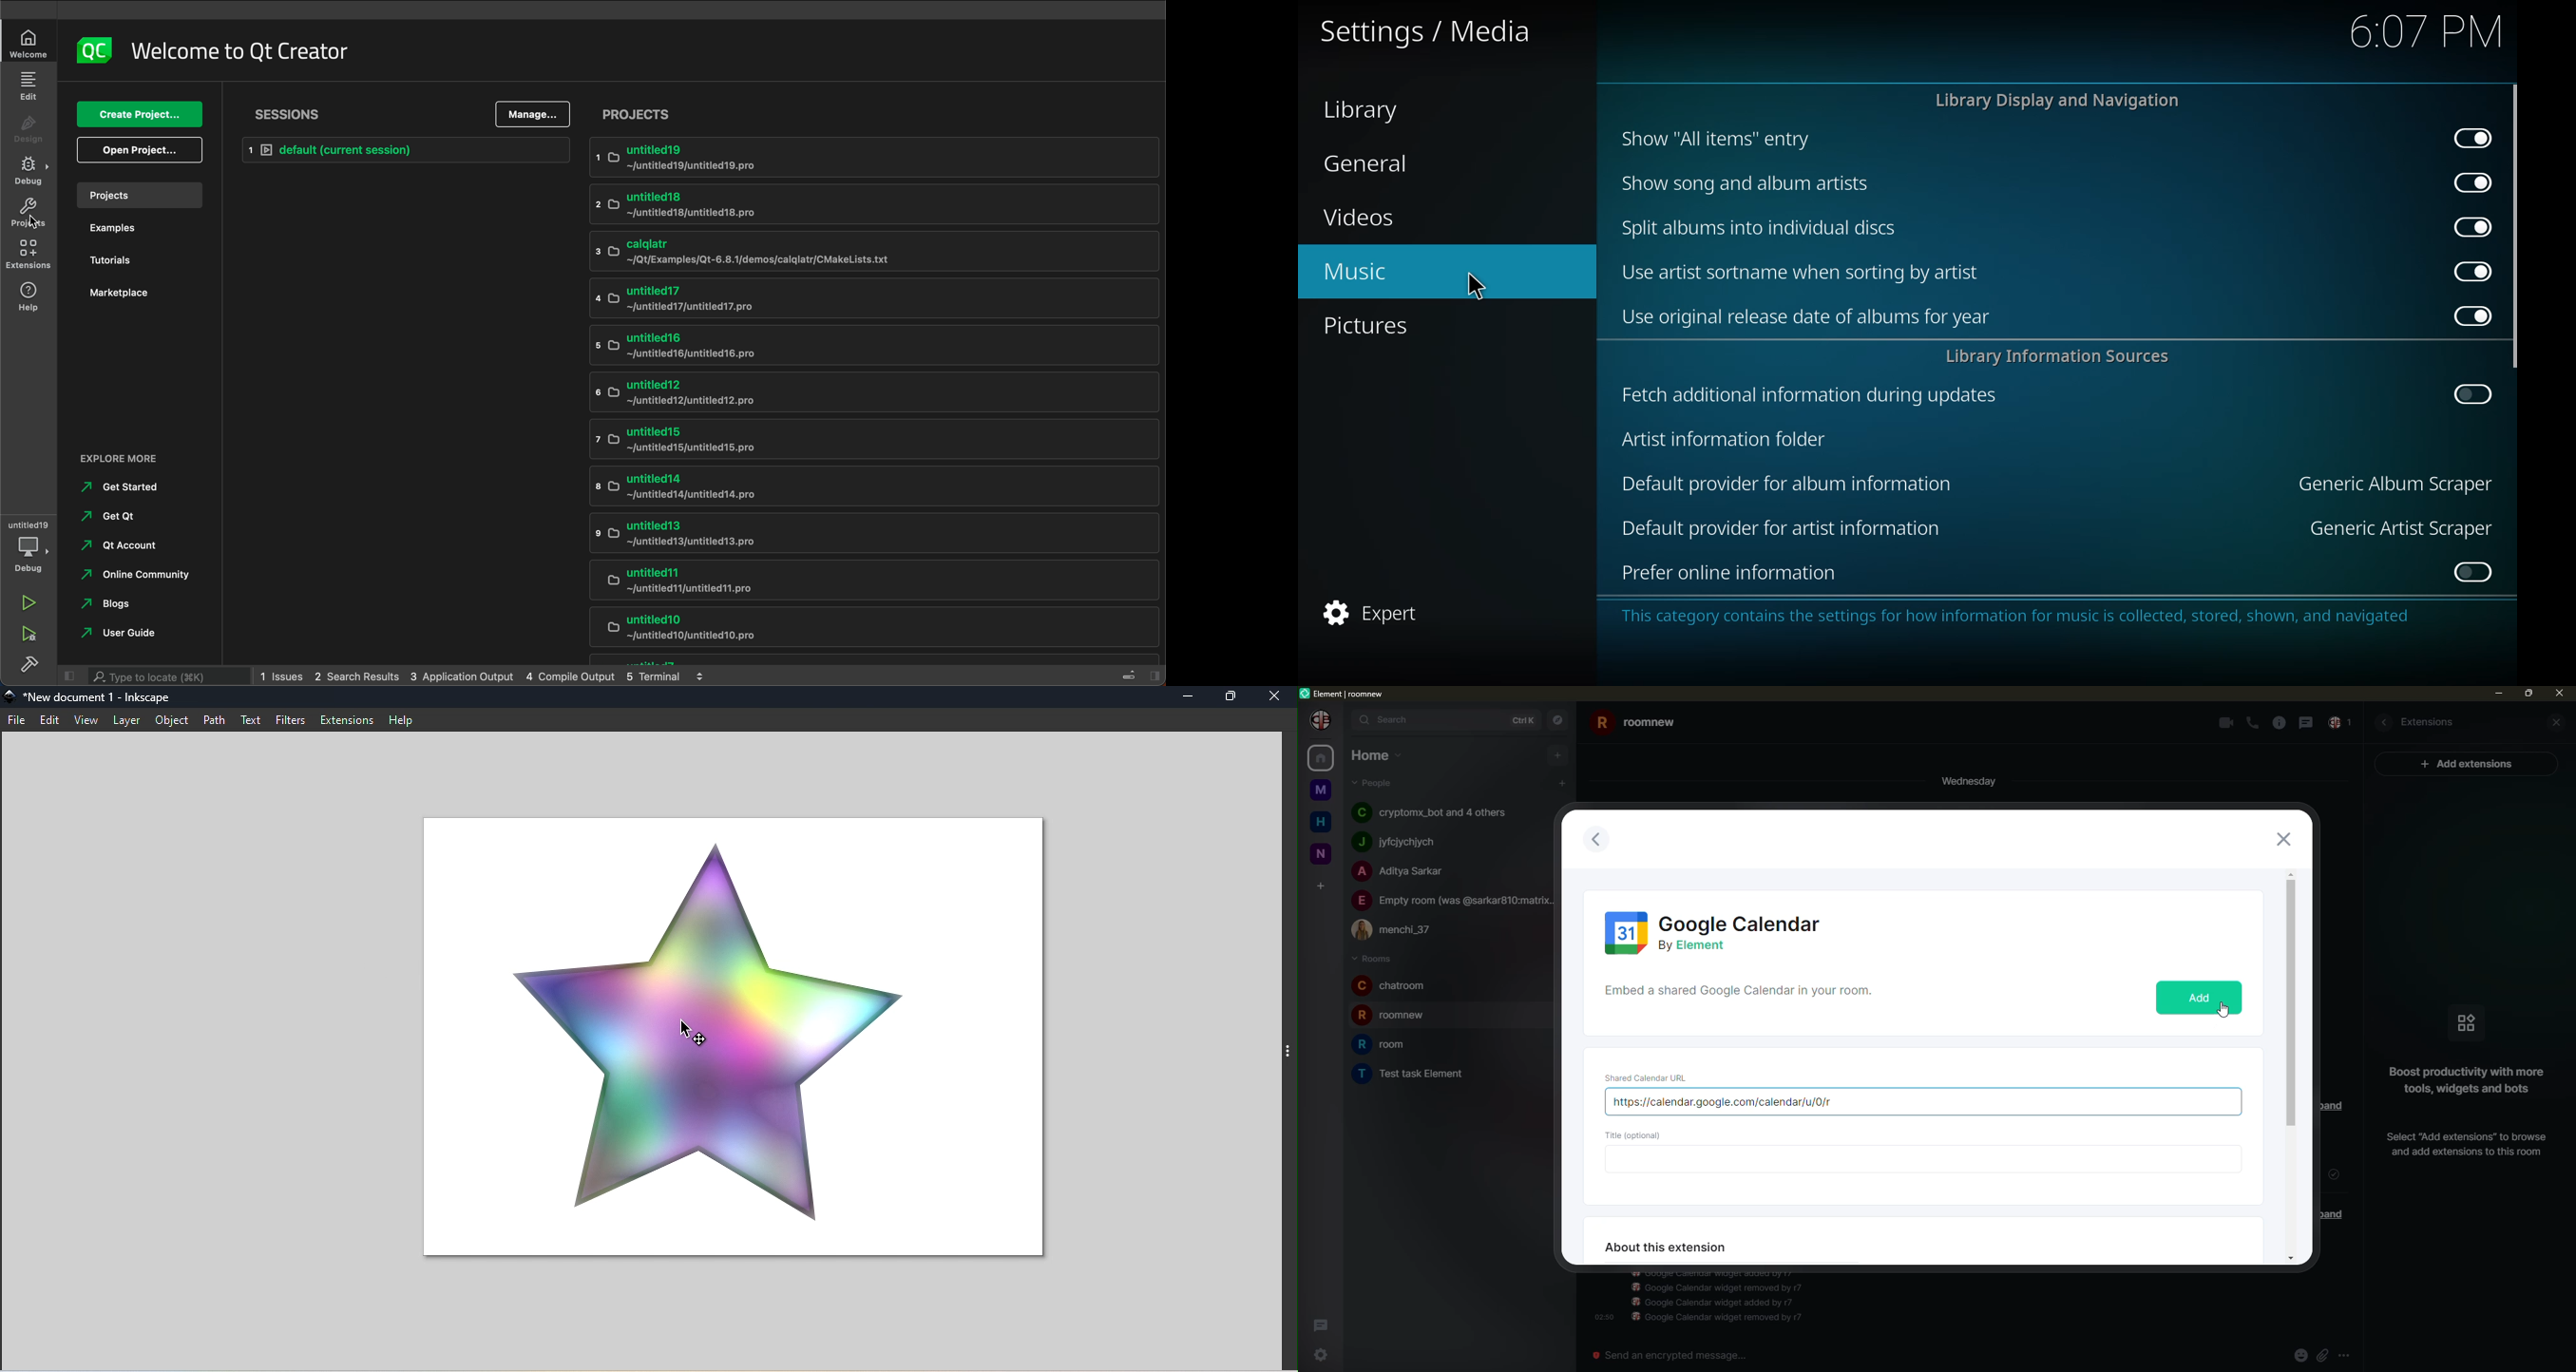 The image size is (2576, 1372). I want to click on add, so click(1321, 886).